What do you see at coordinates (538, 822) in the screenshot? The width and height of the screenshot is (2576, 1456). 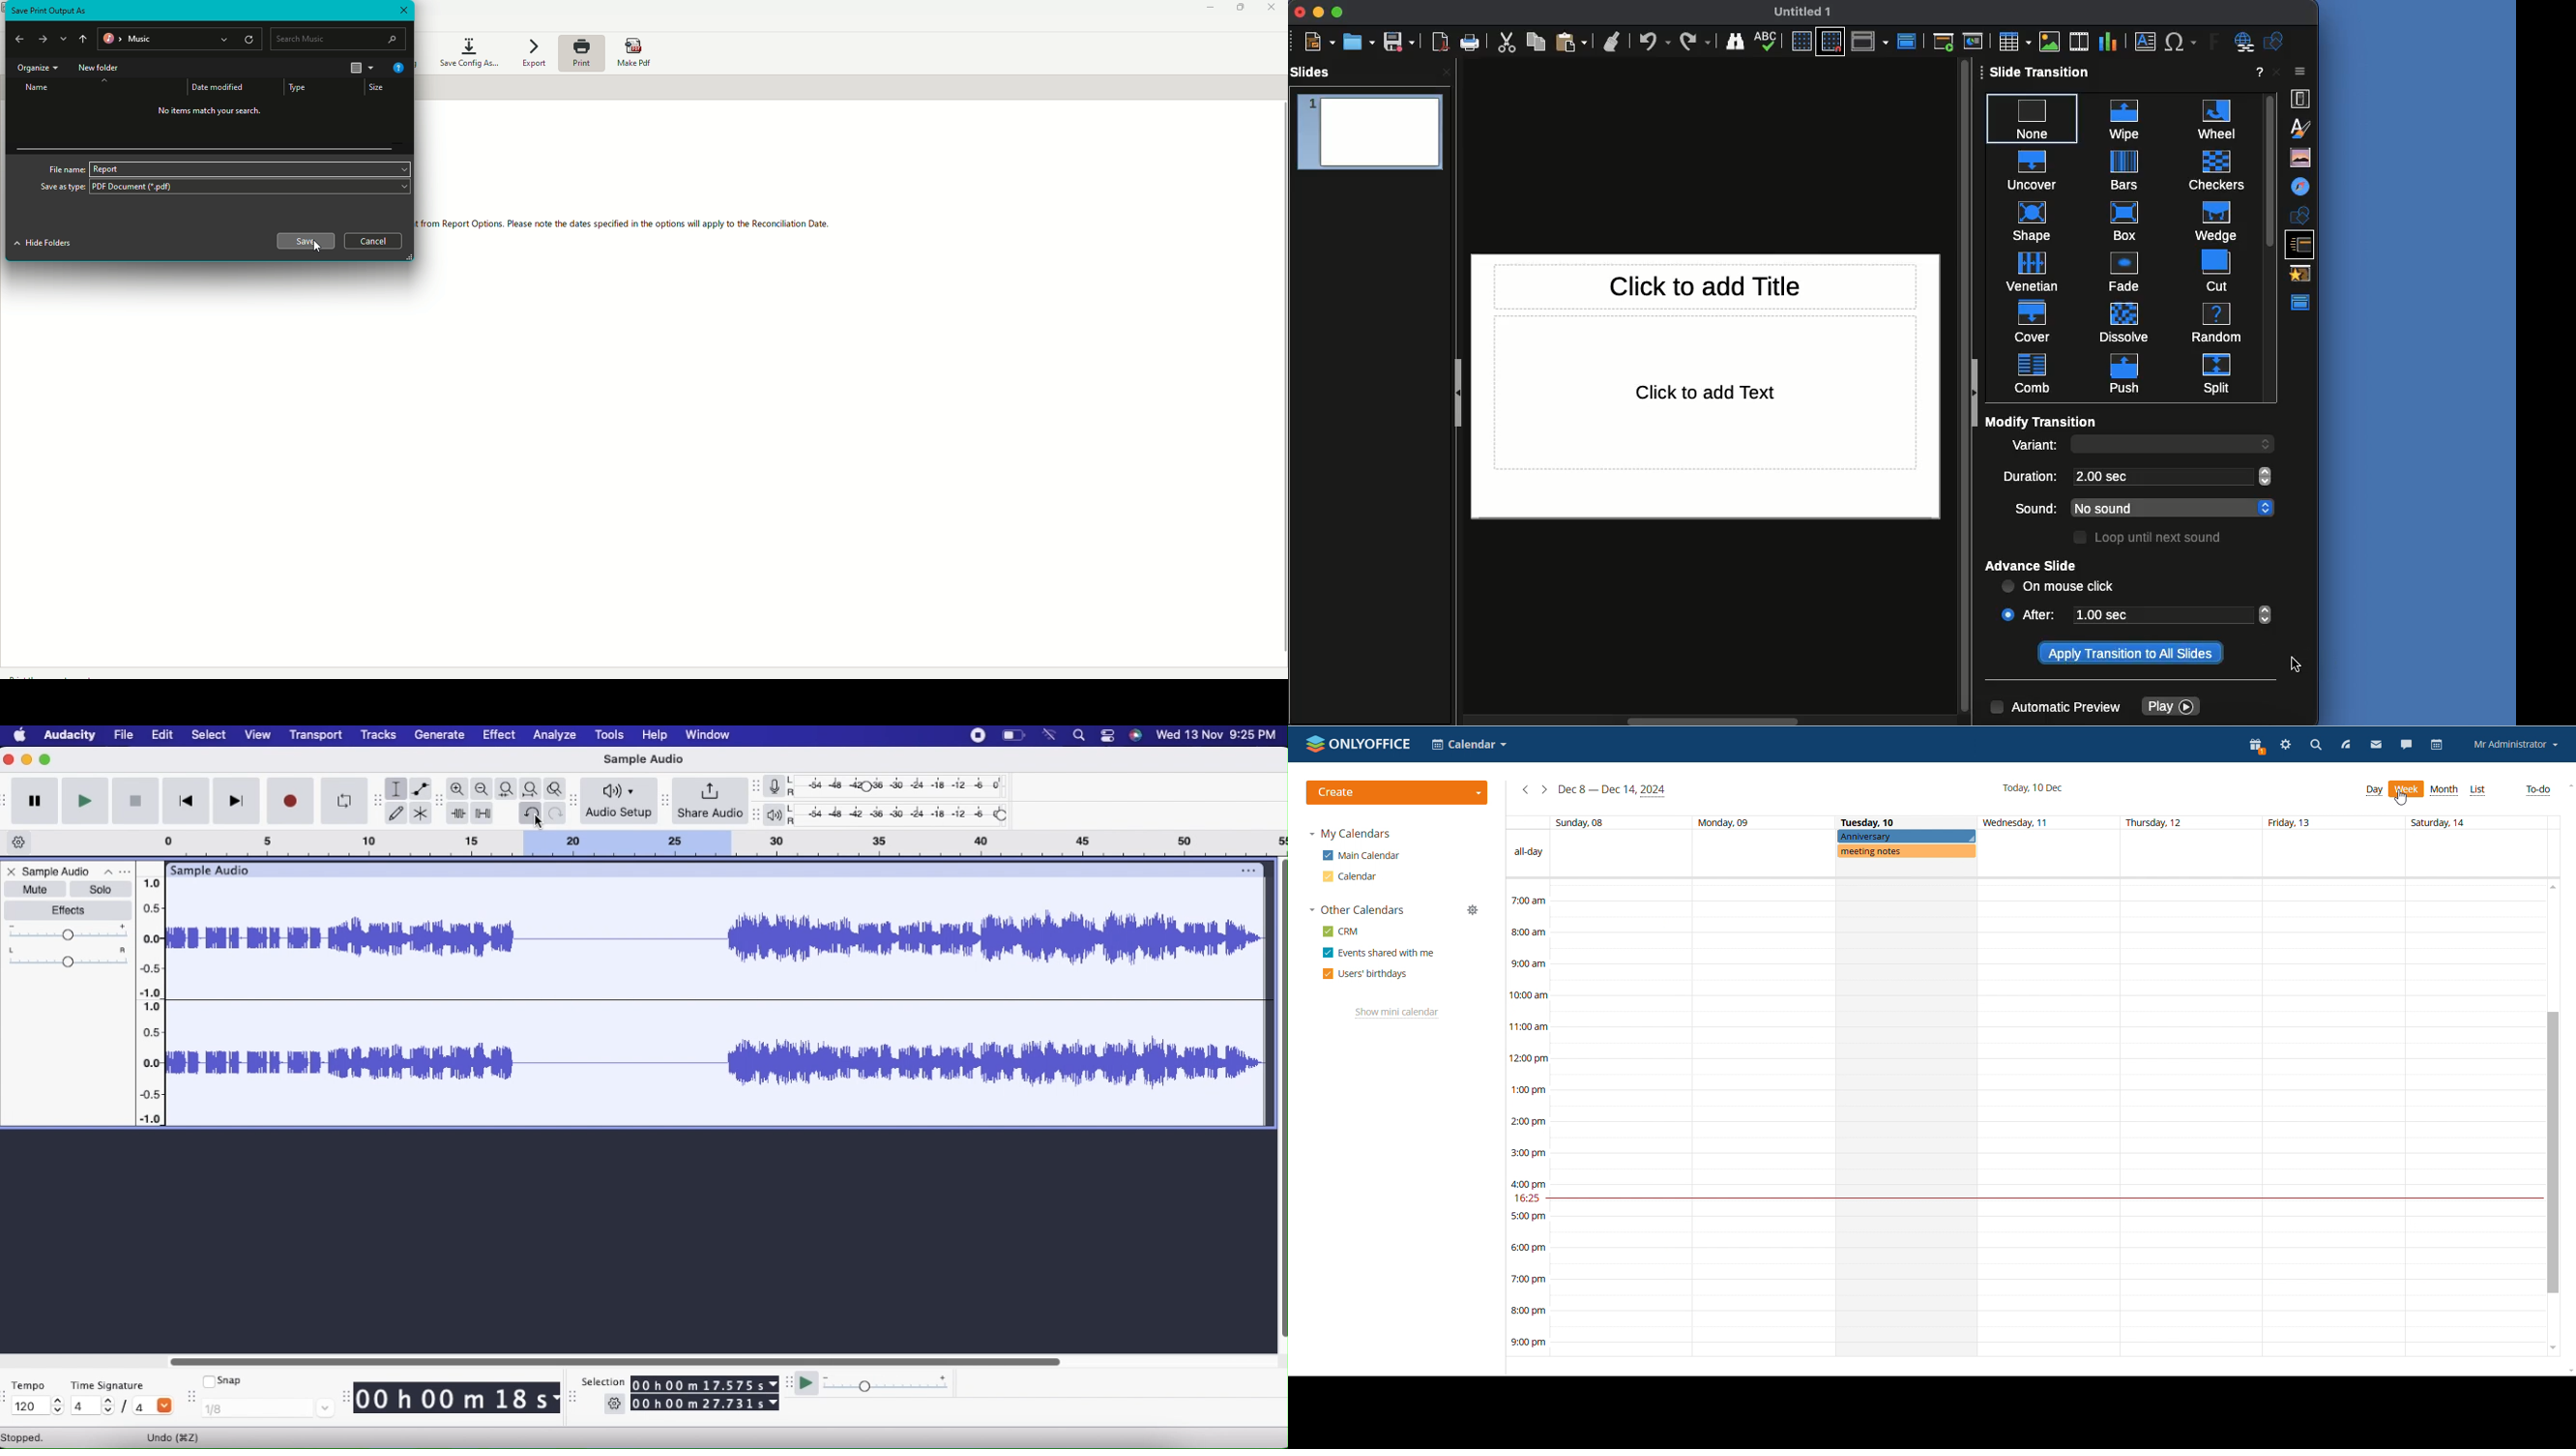 I see `cursor` at bounding box center [538, 822].